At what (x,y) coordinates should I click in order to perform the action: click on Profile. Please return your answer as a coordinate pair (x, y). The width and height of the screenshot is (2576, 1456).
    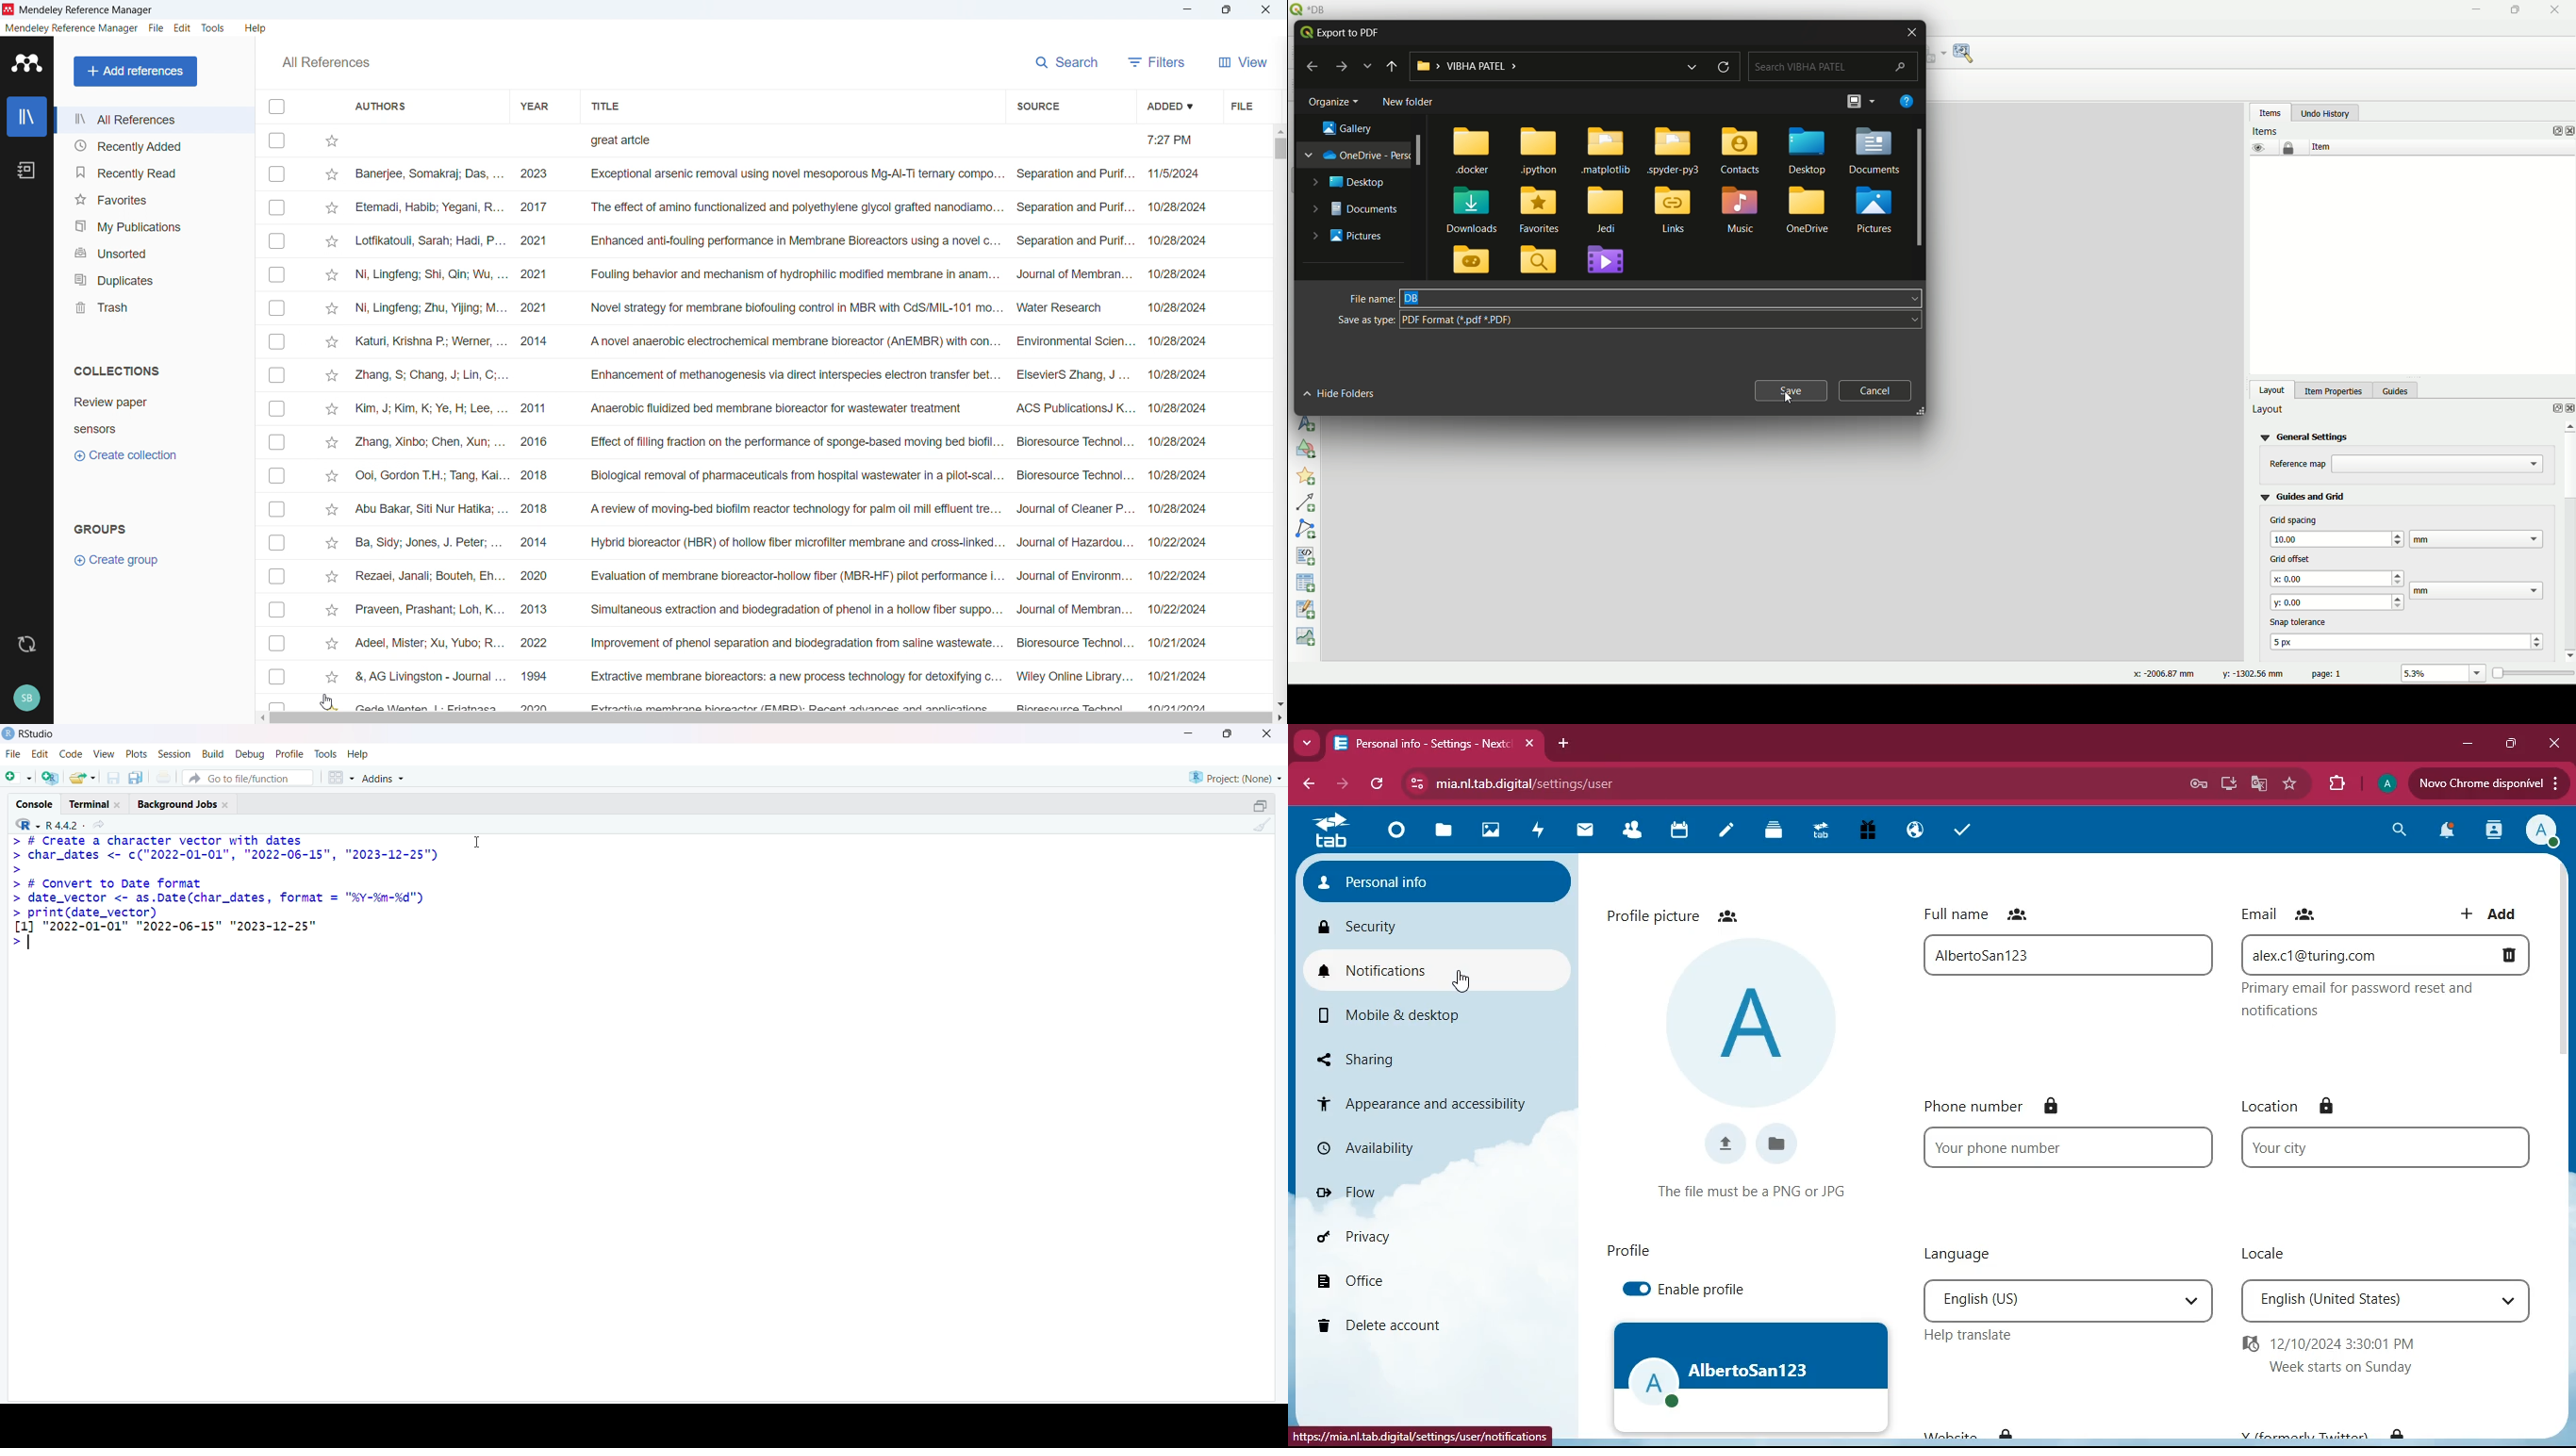
    Looking at the image, I should click on (288, 752).